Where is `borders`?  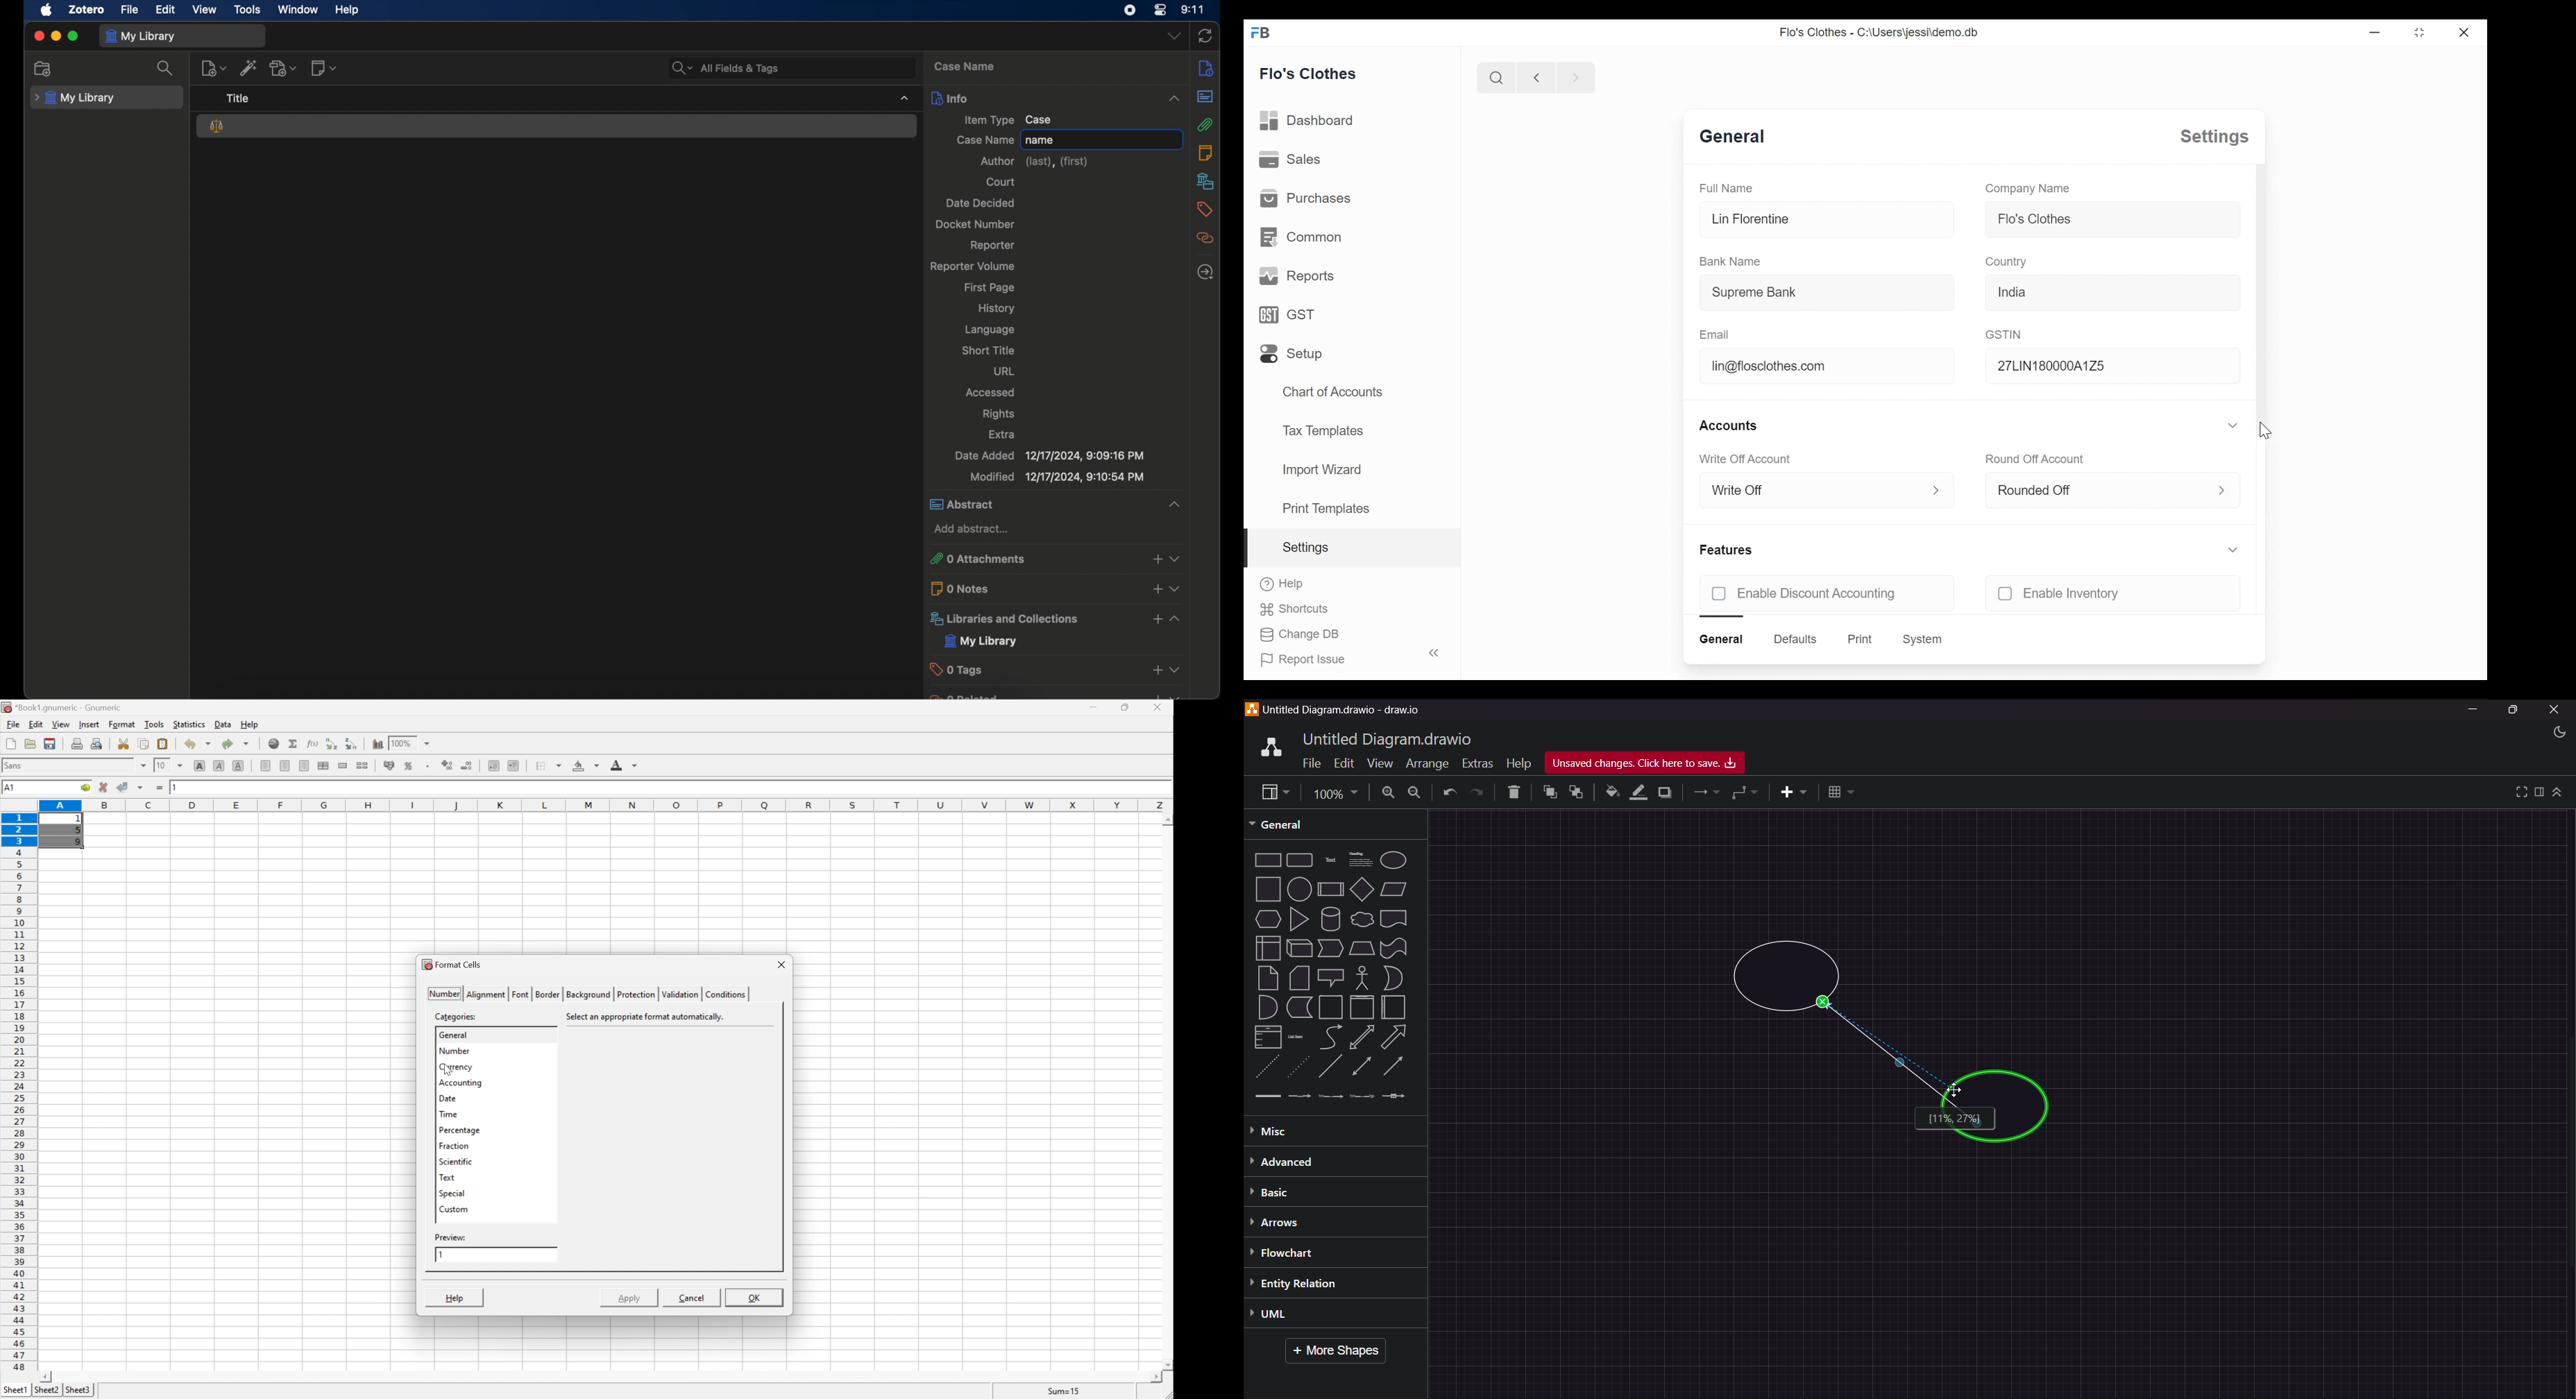 borders is located at coordinates (547, 766).